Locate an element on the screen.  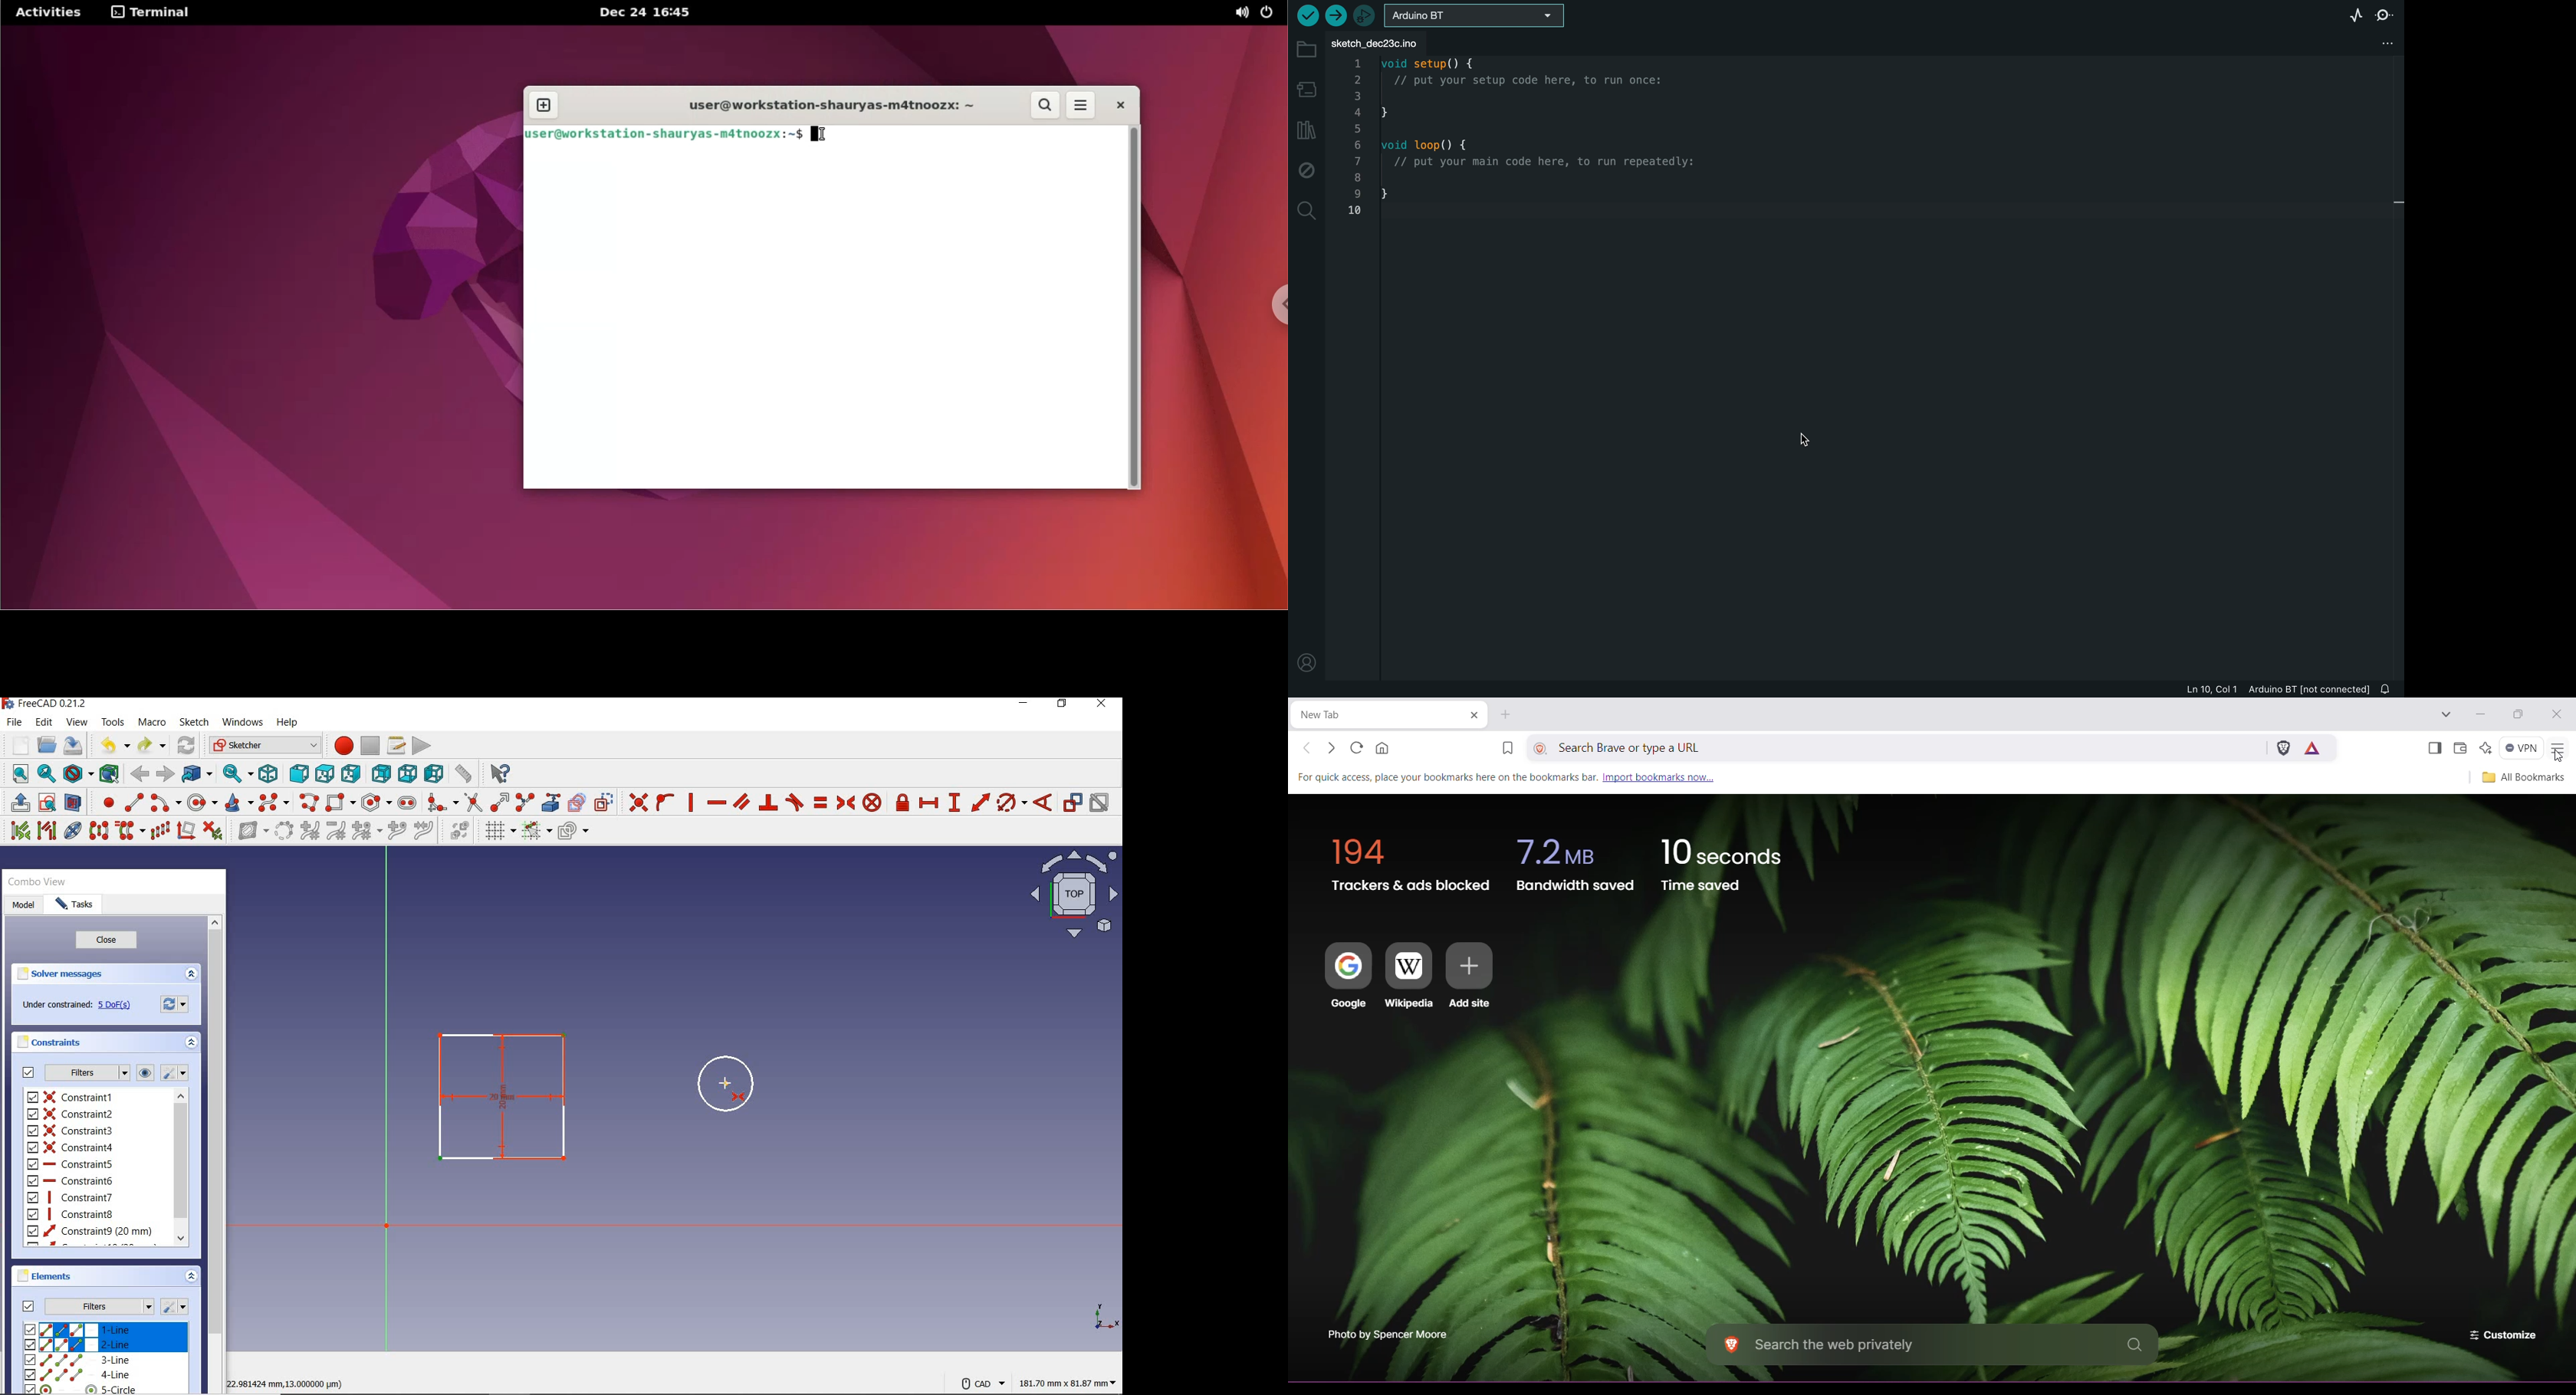
stop macro recording is located at coordinates (371, 745).